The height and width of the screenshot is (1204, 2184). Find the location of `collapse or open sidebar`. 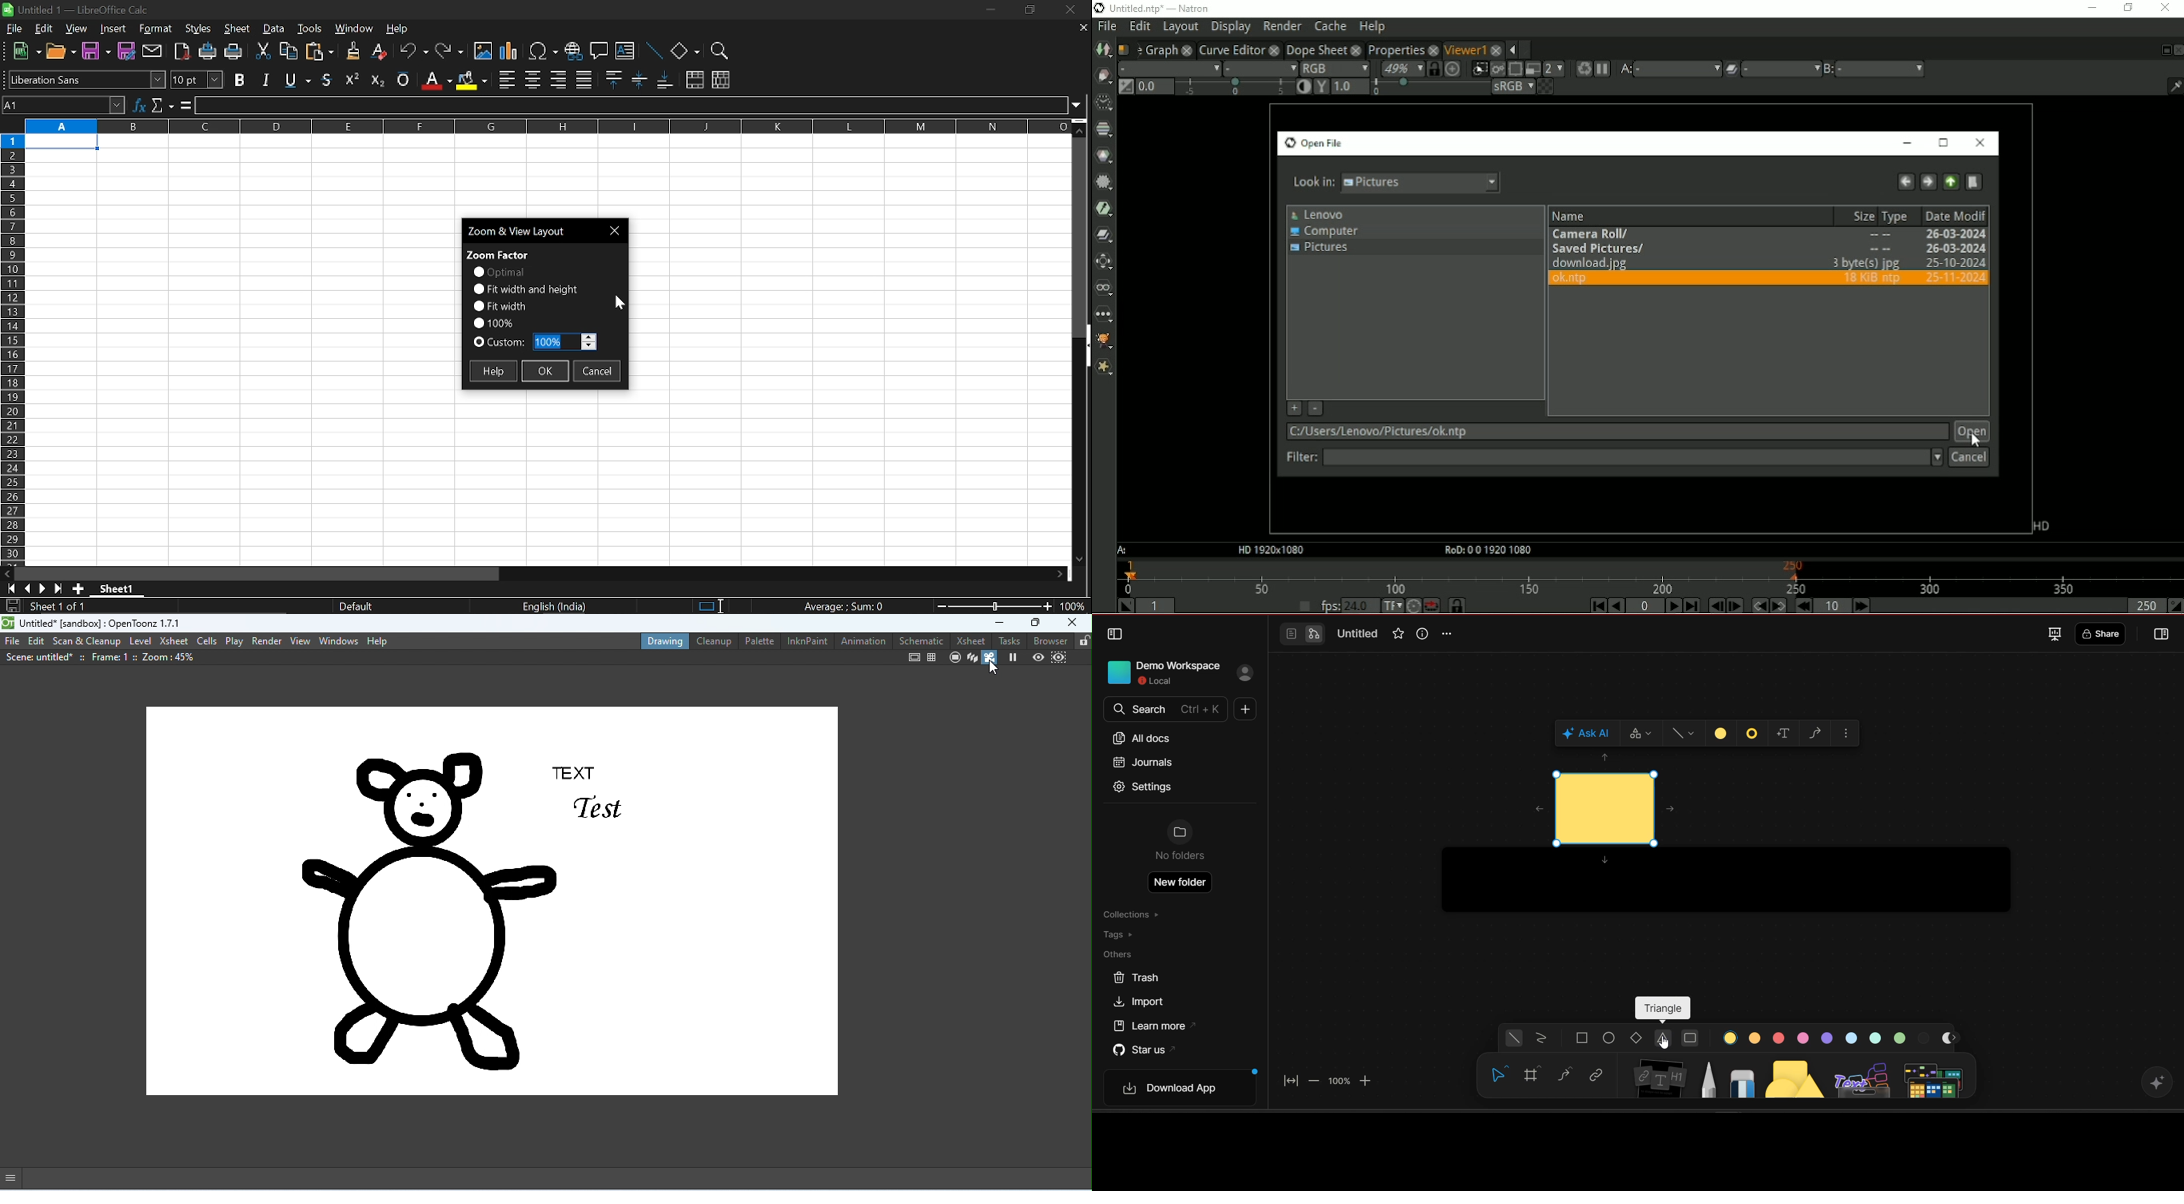

collapse or open sidebar is located at coordinates (2162, 635).